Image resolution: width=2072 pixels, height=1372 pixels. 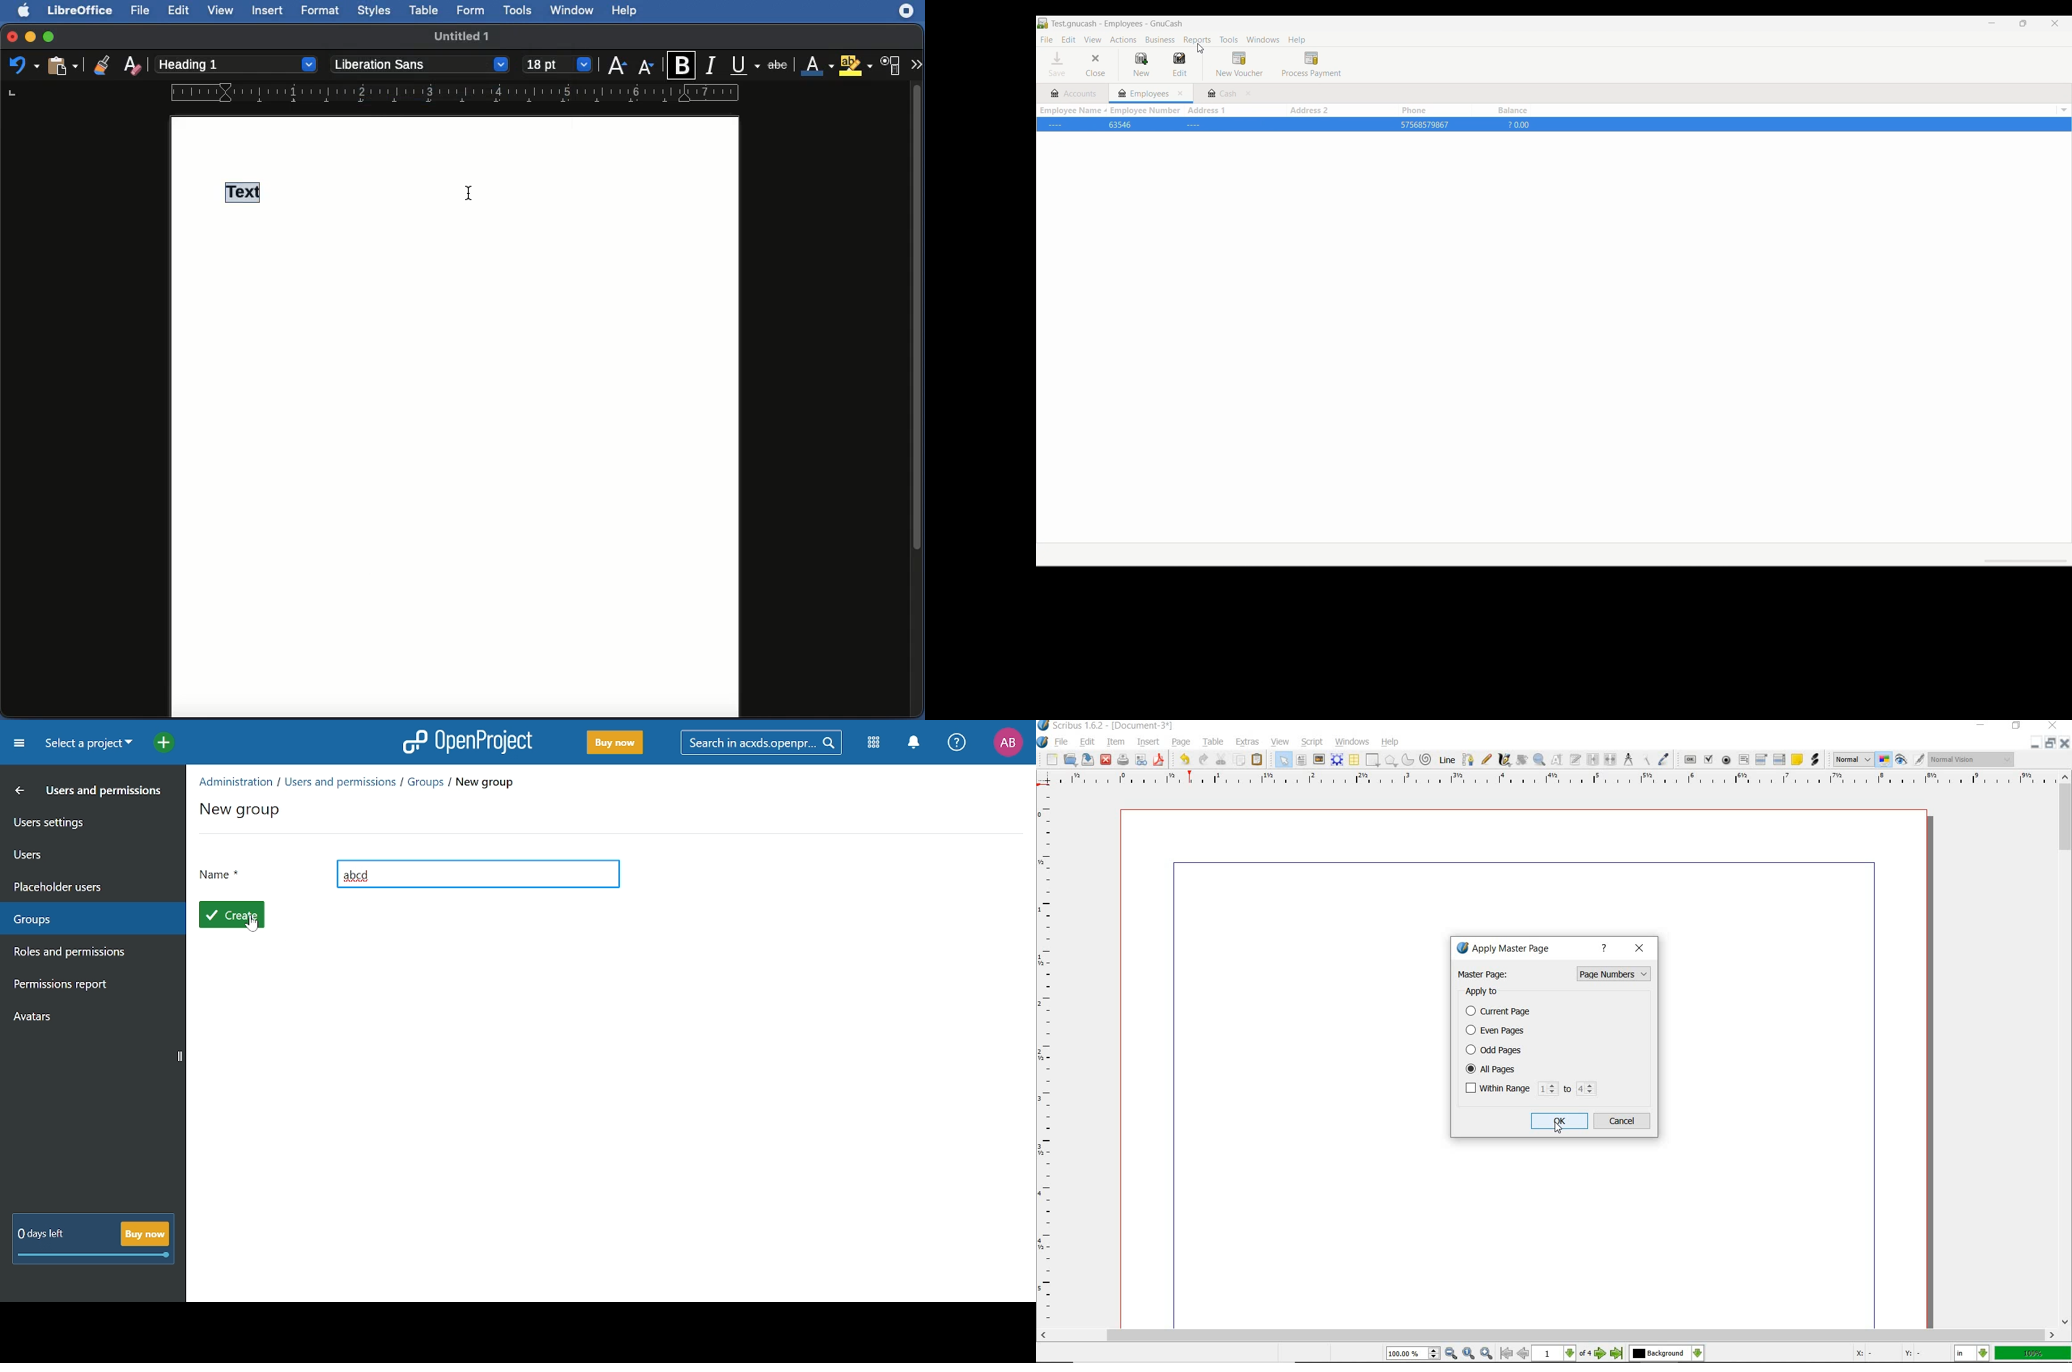 What do you see at coordinates (747, 65) in the screenshot?
I see `Underline` at bounding box center [747, 65].